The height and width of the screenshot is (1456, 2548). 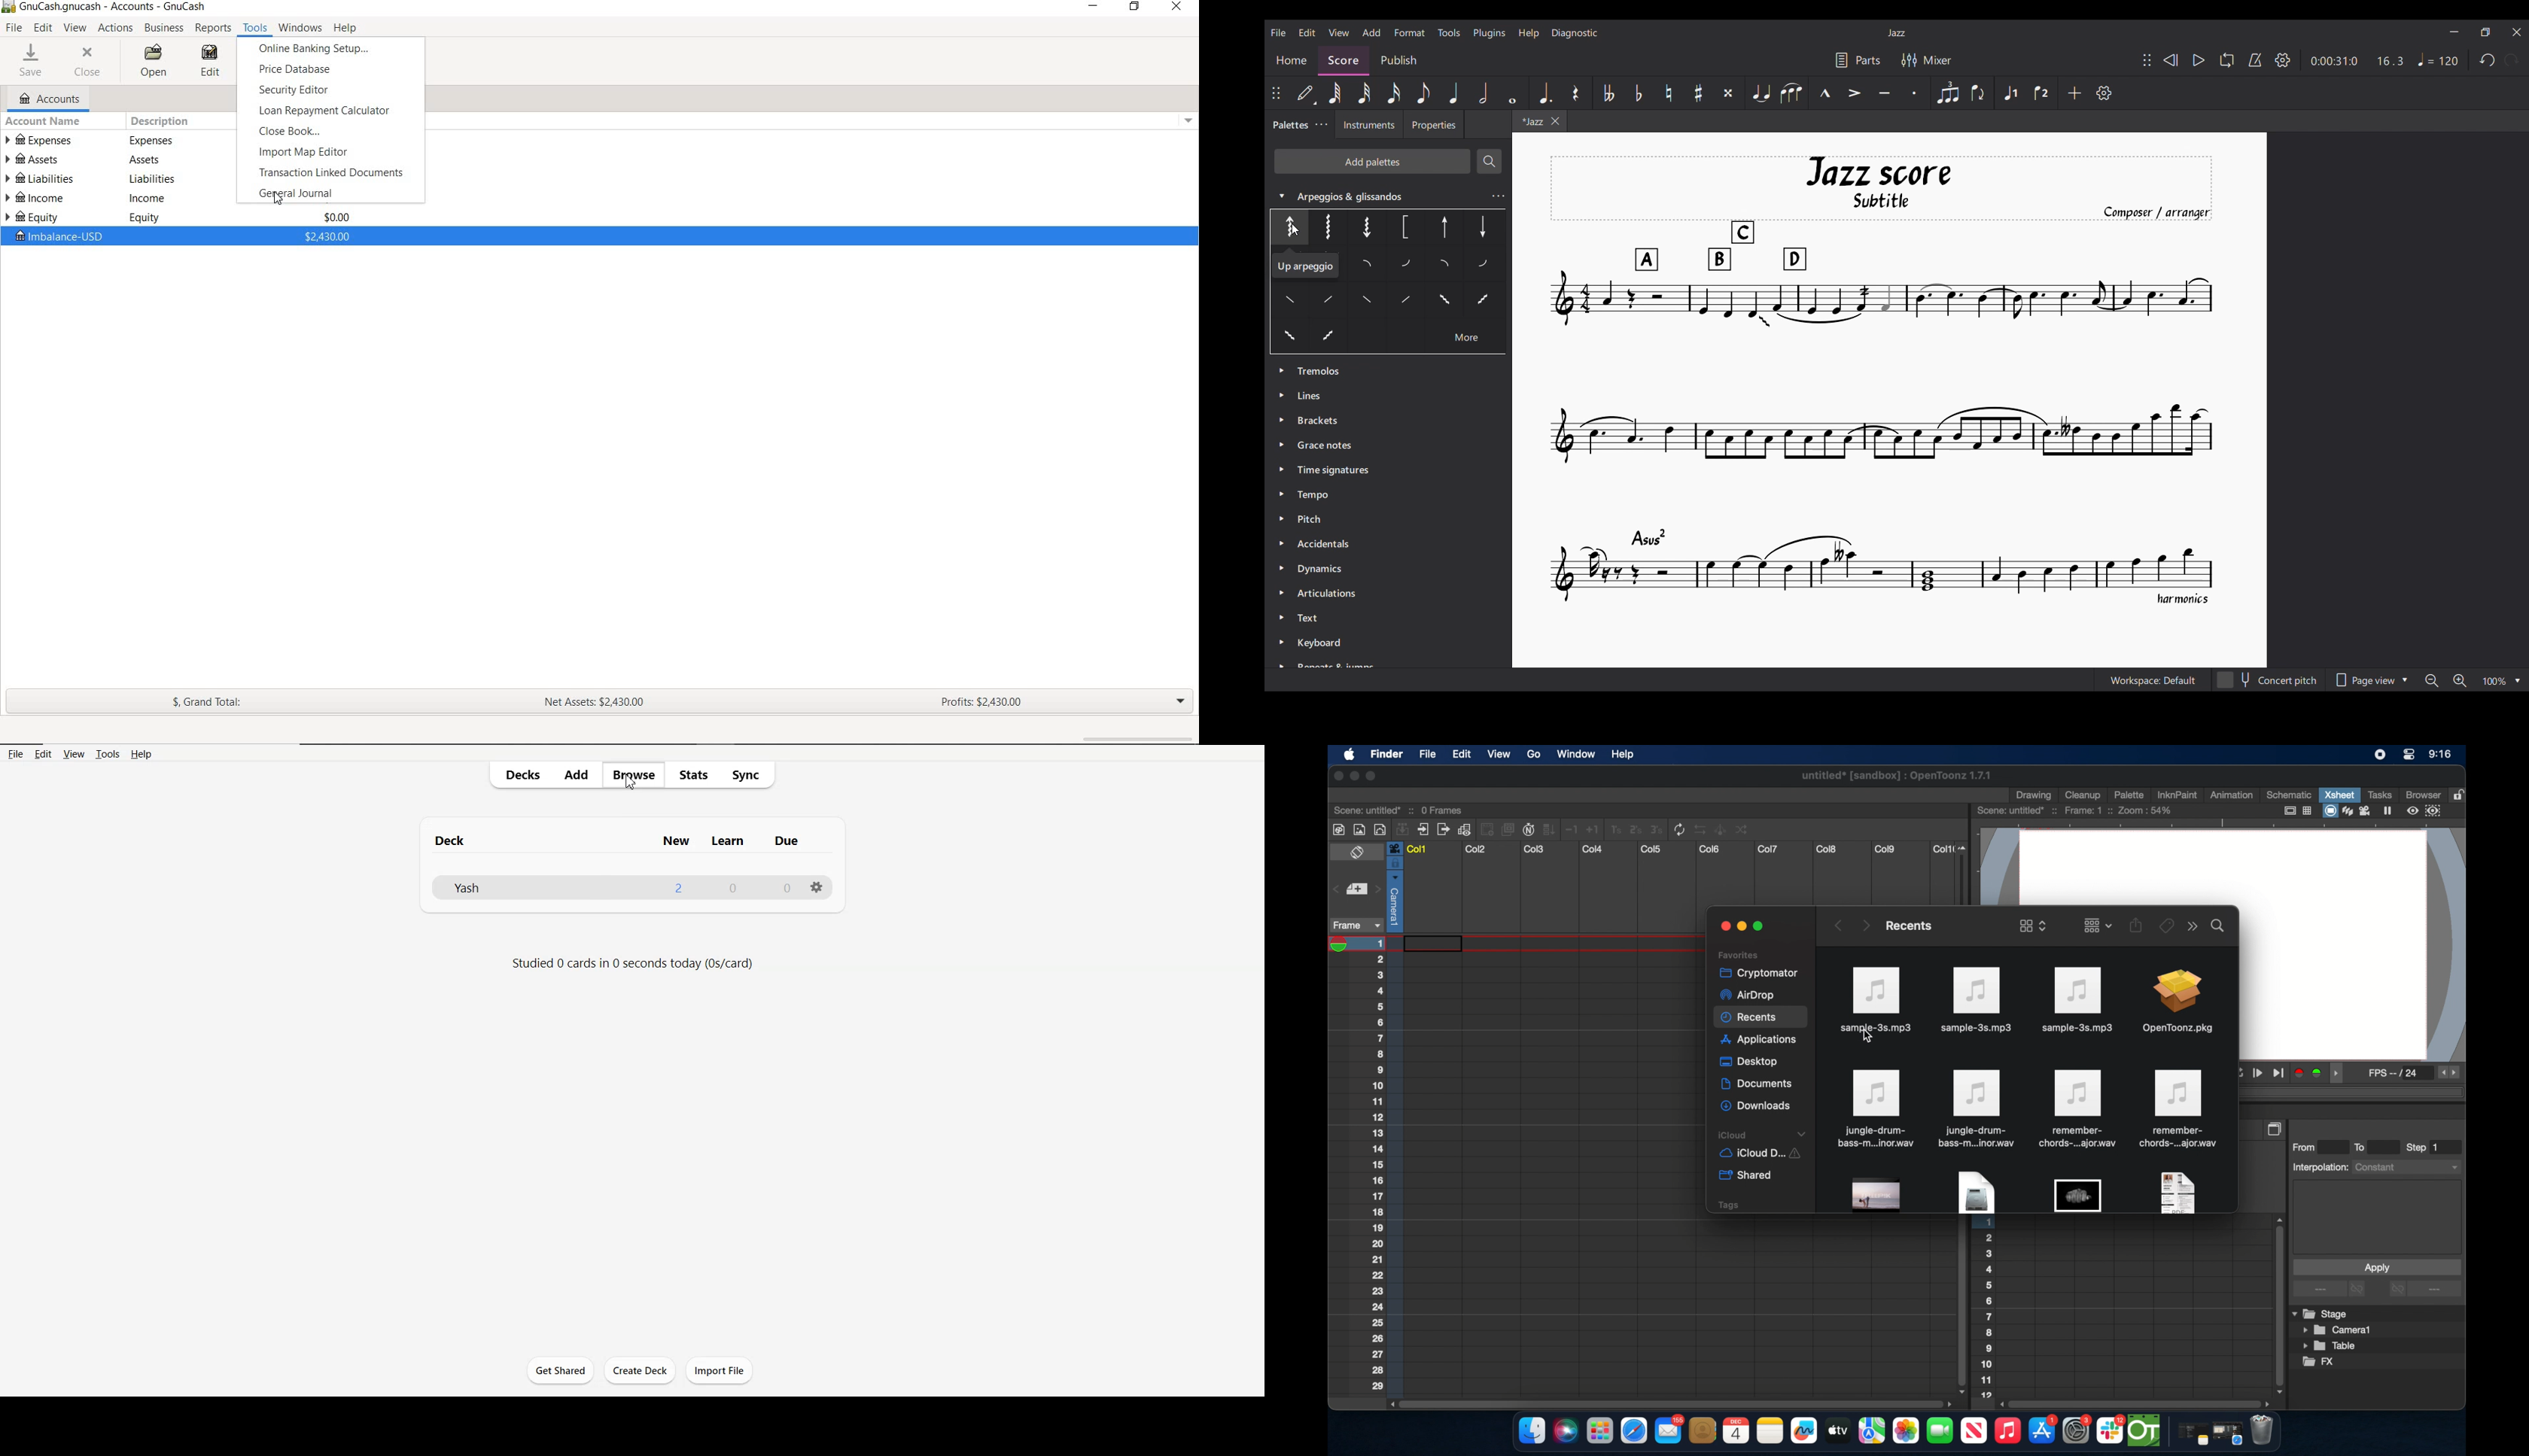 I want to click on Rest, so click(x=1575, y=93).